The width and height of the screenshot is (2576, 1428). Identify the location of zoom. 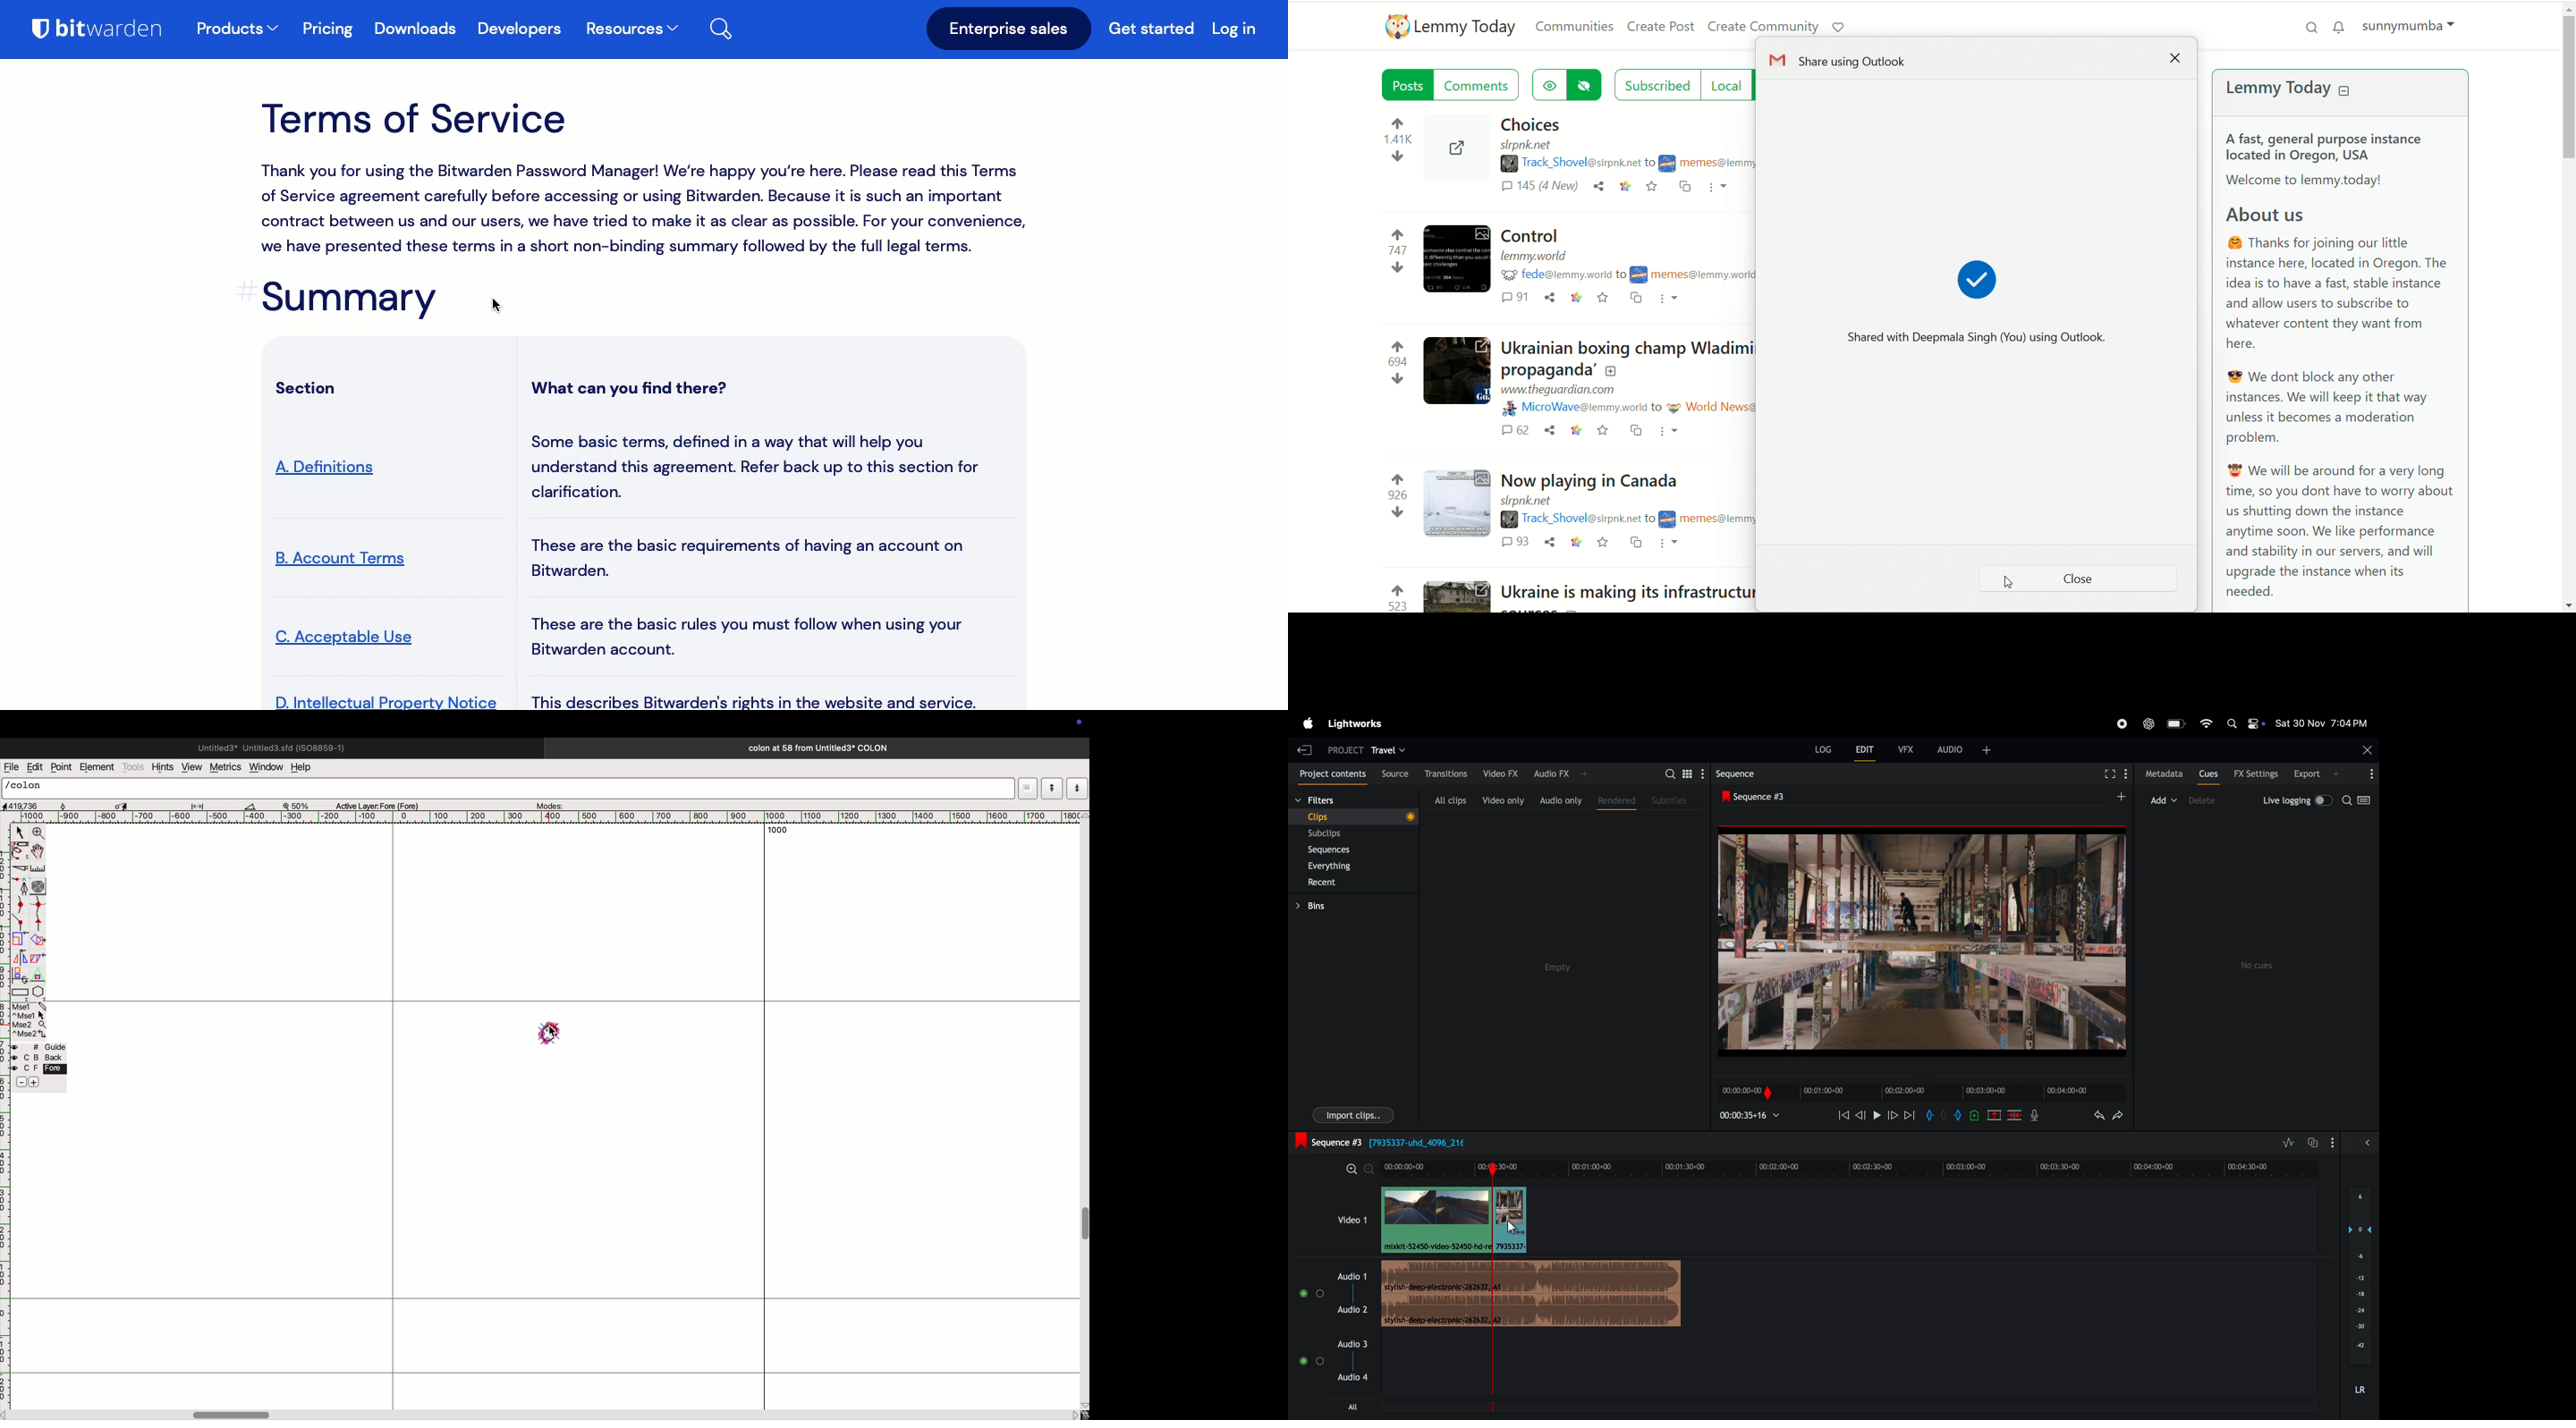
(39, 833).